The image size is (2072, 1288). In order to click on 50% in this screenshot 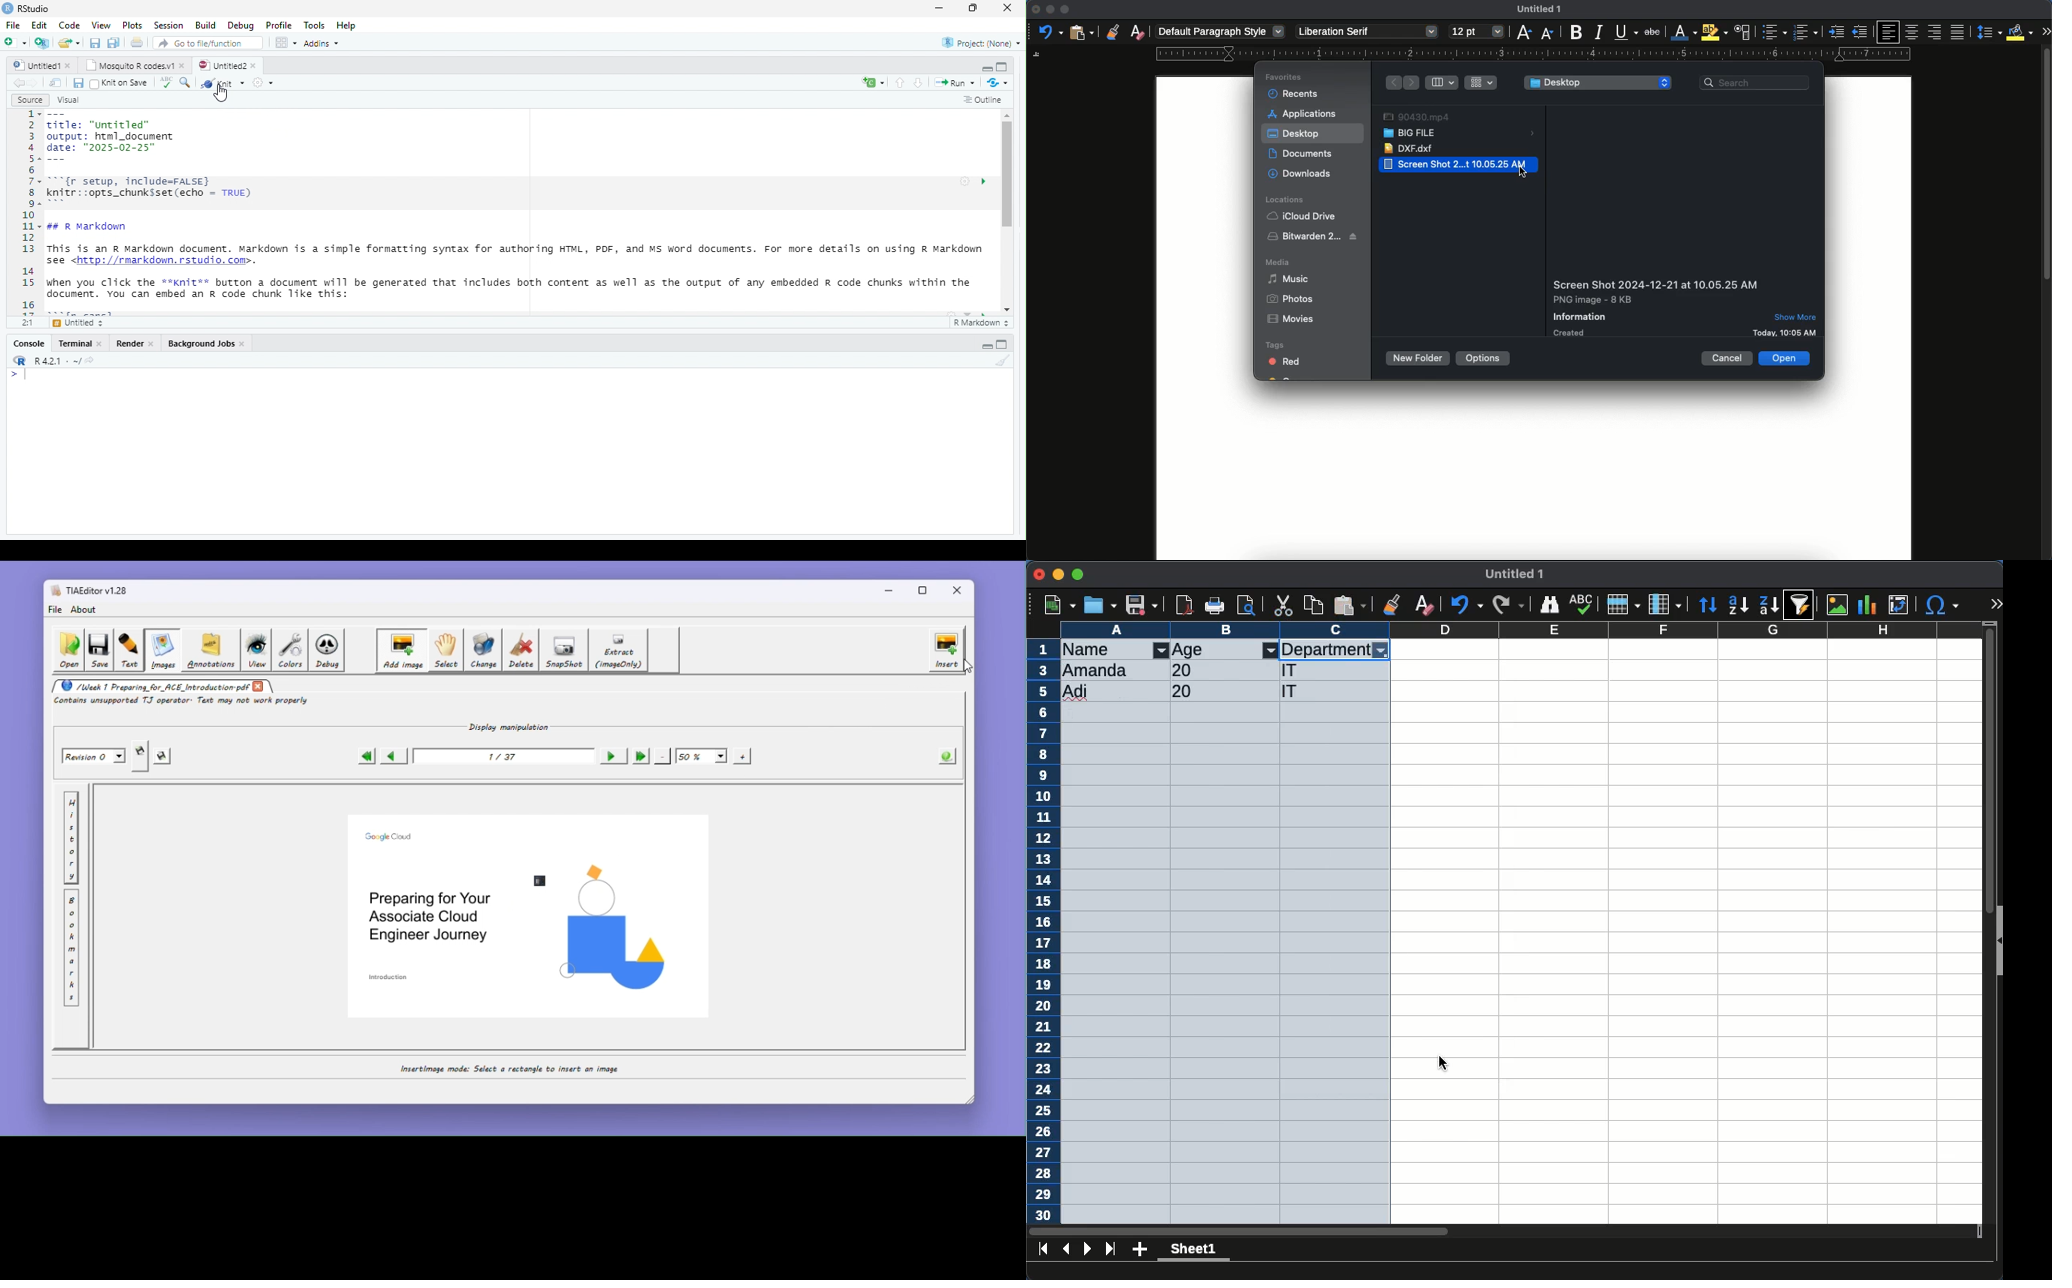, I will do `click(701, 756)`.